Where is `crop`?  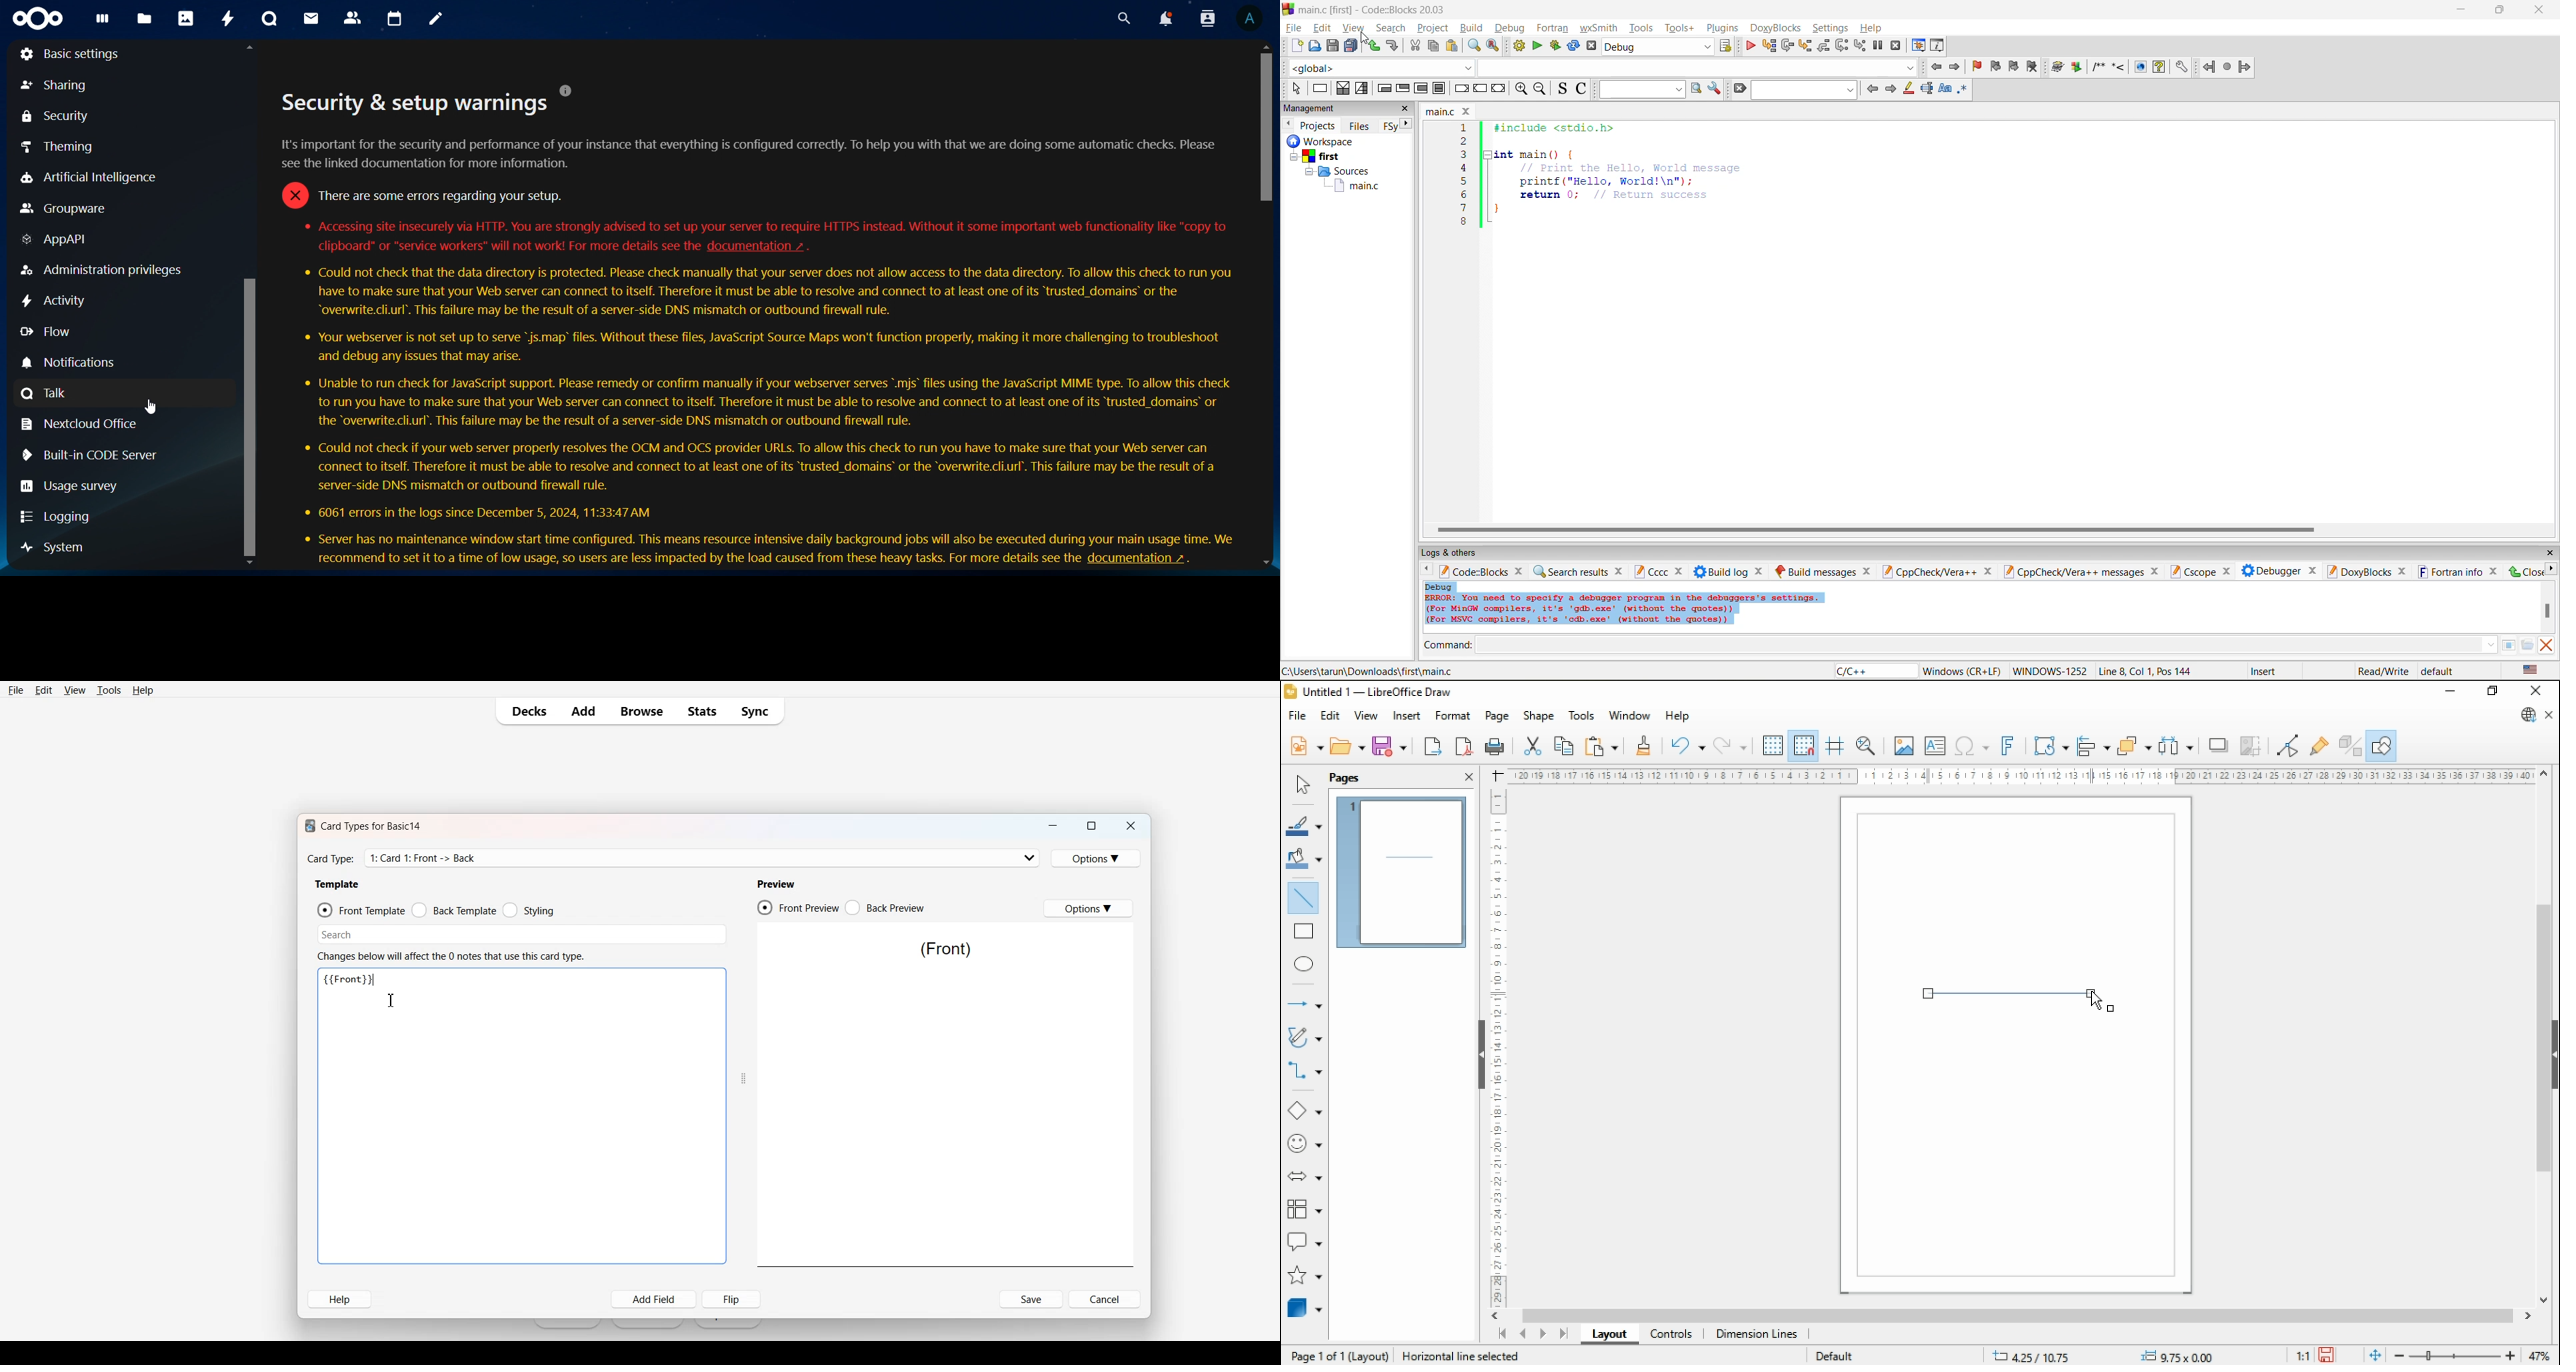 crop is located at coordinates (2255, 745).